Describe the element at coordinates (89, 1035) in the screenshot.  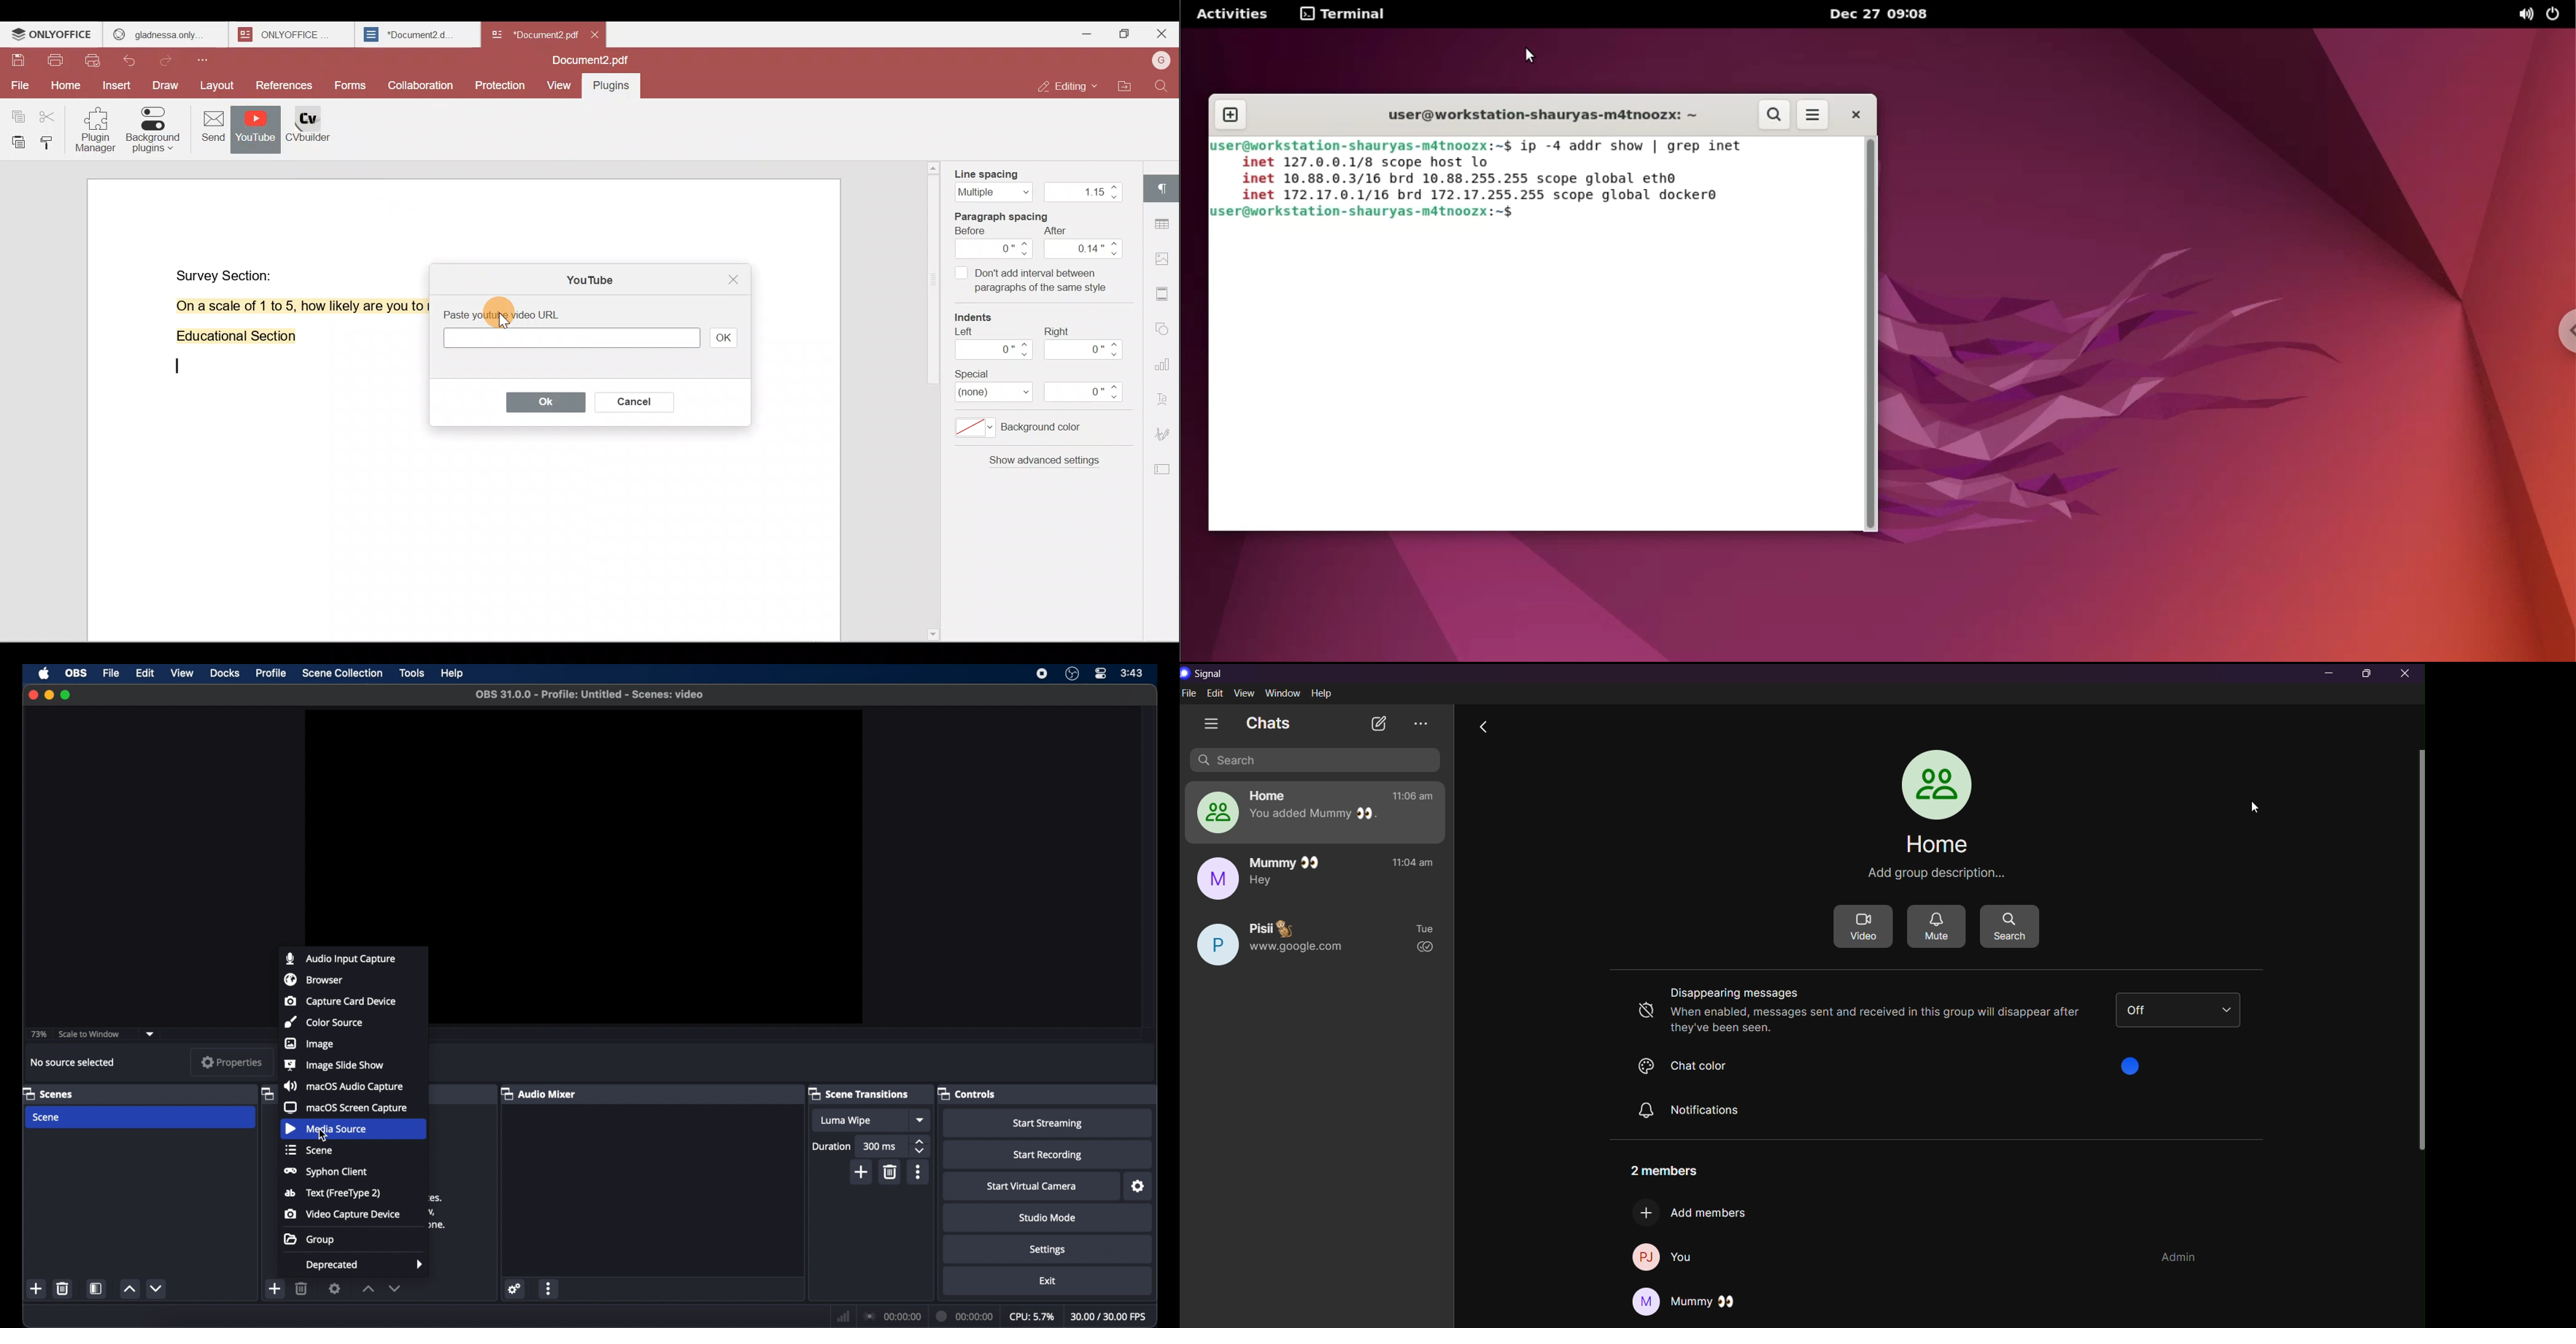
I see `scale  to window` at that location.